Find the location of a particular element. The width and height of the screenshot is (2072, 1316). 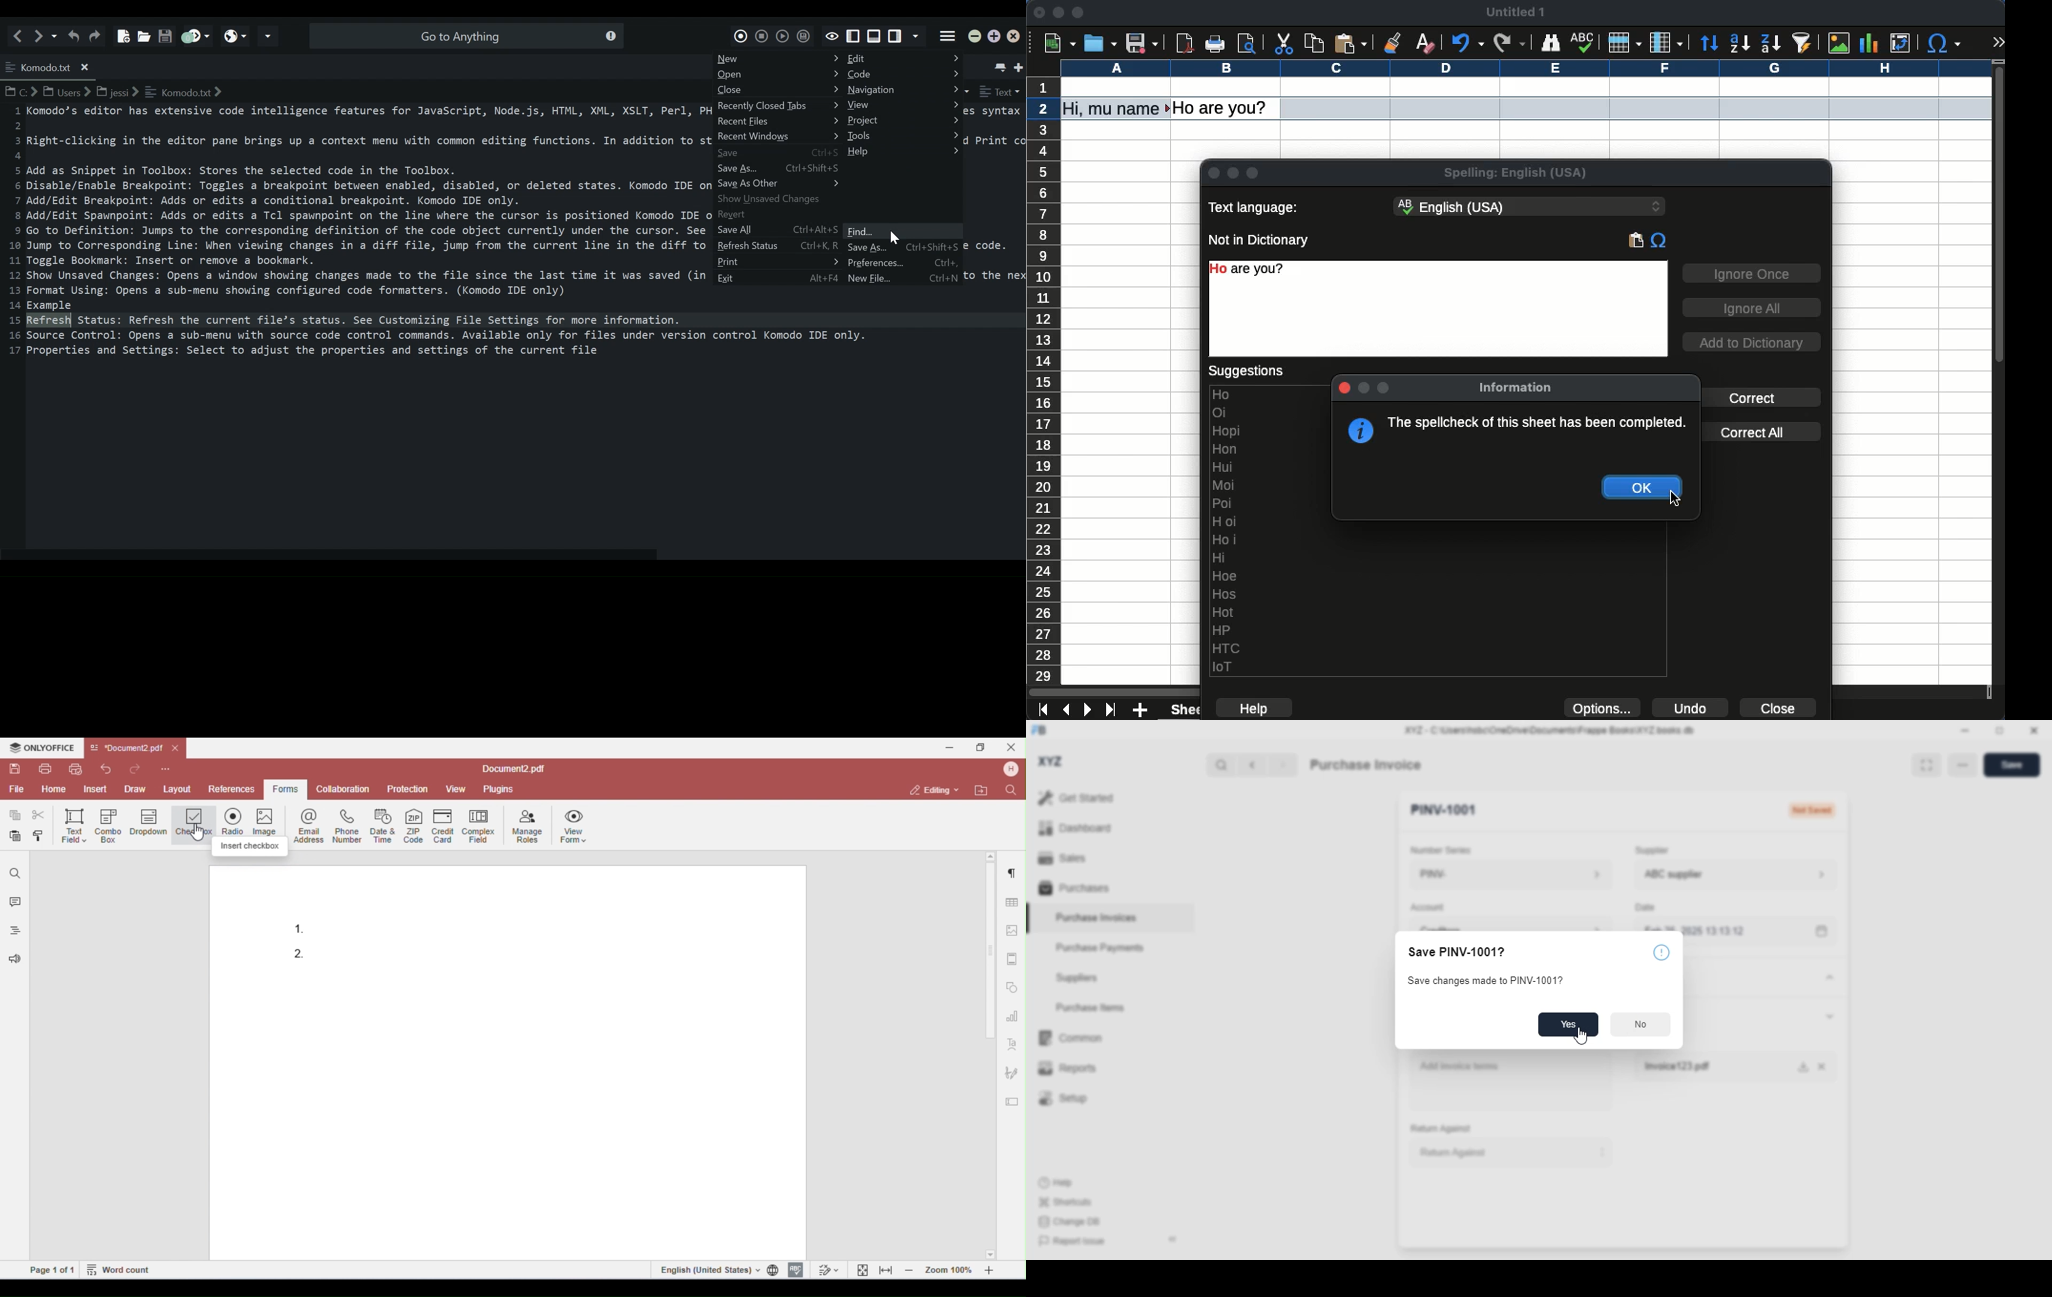

undo is located at coordinates (1691, 708).